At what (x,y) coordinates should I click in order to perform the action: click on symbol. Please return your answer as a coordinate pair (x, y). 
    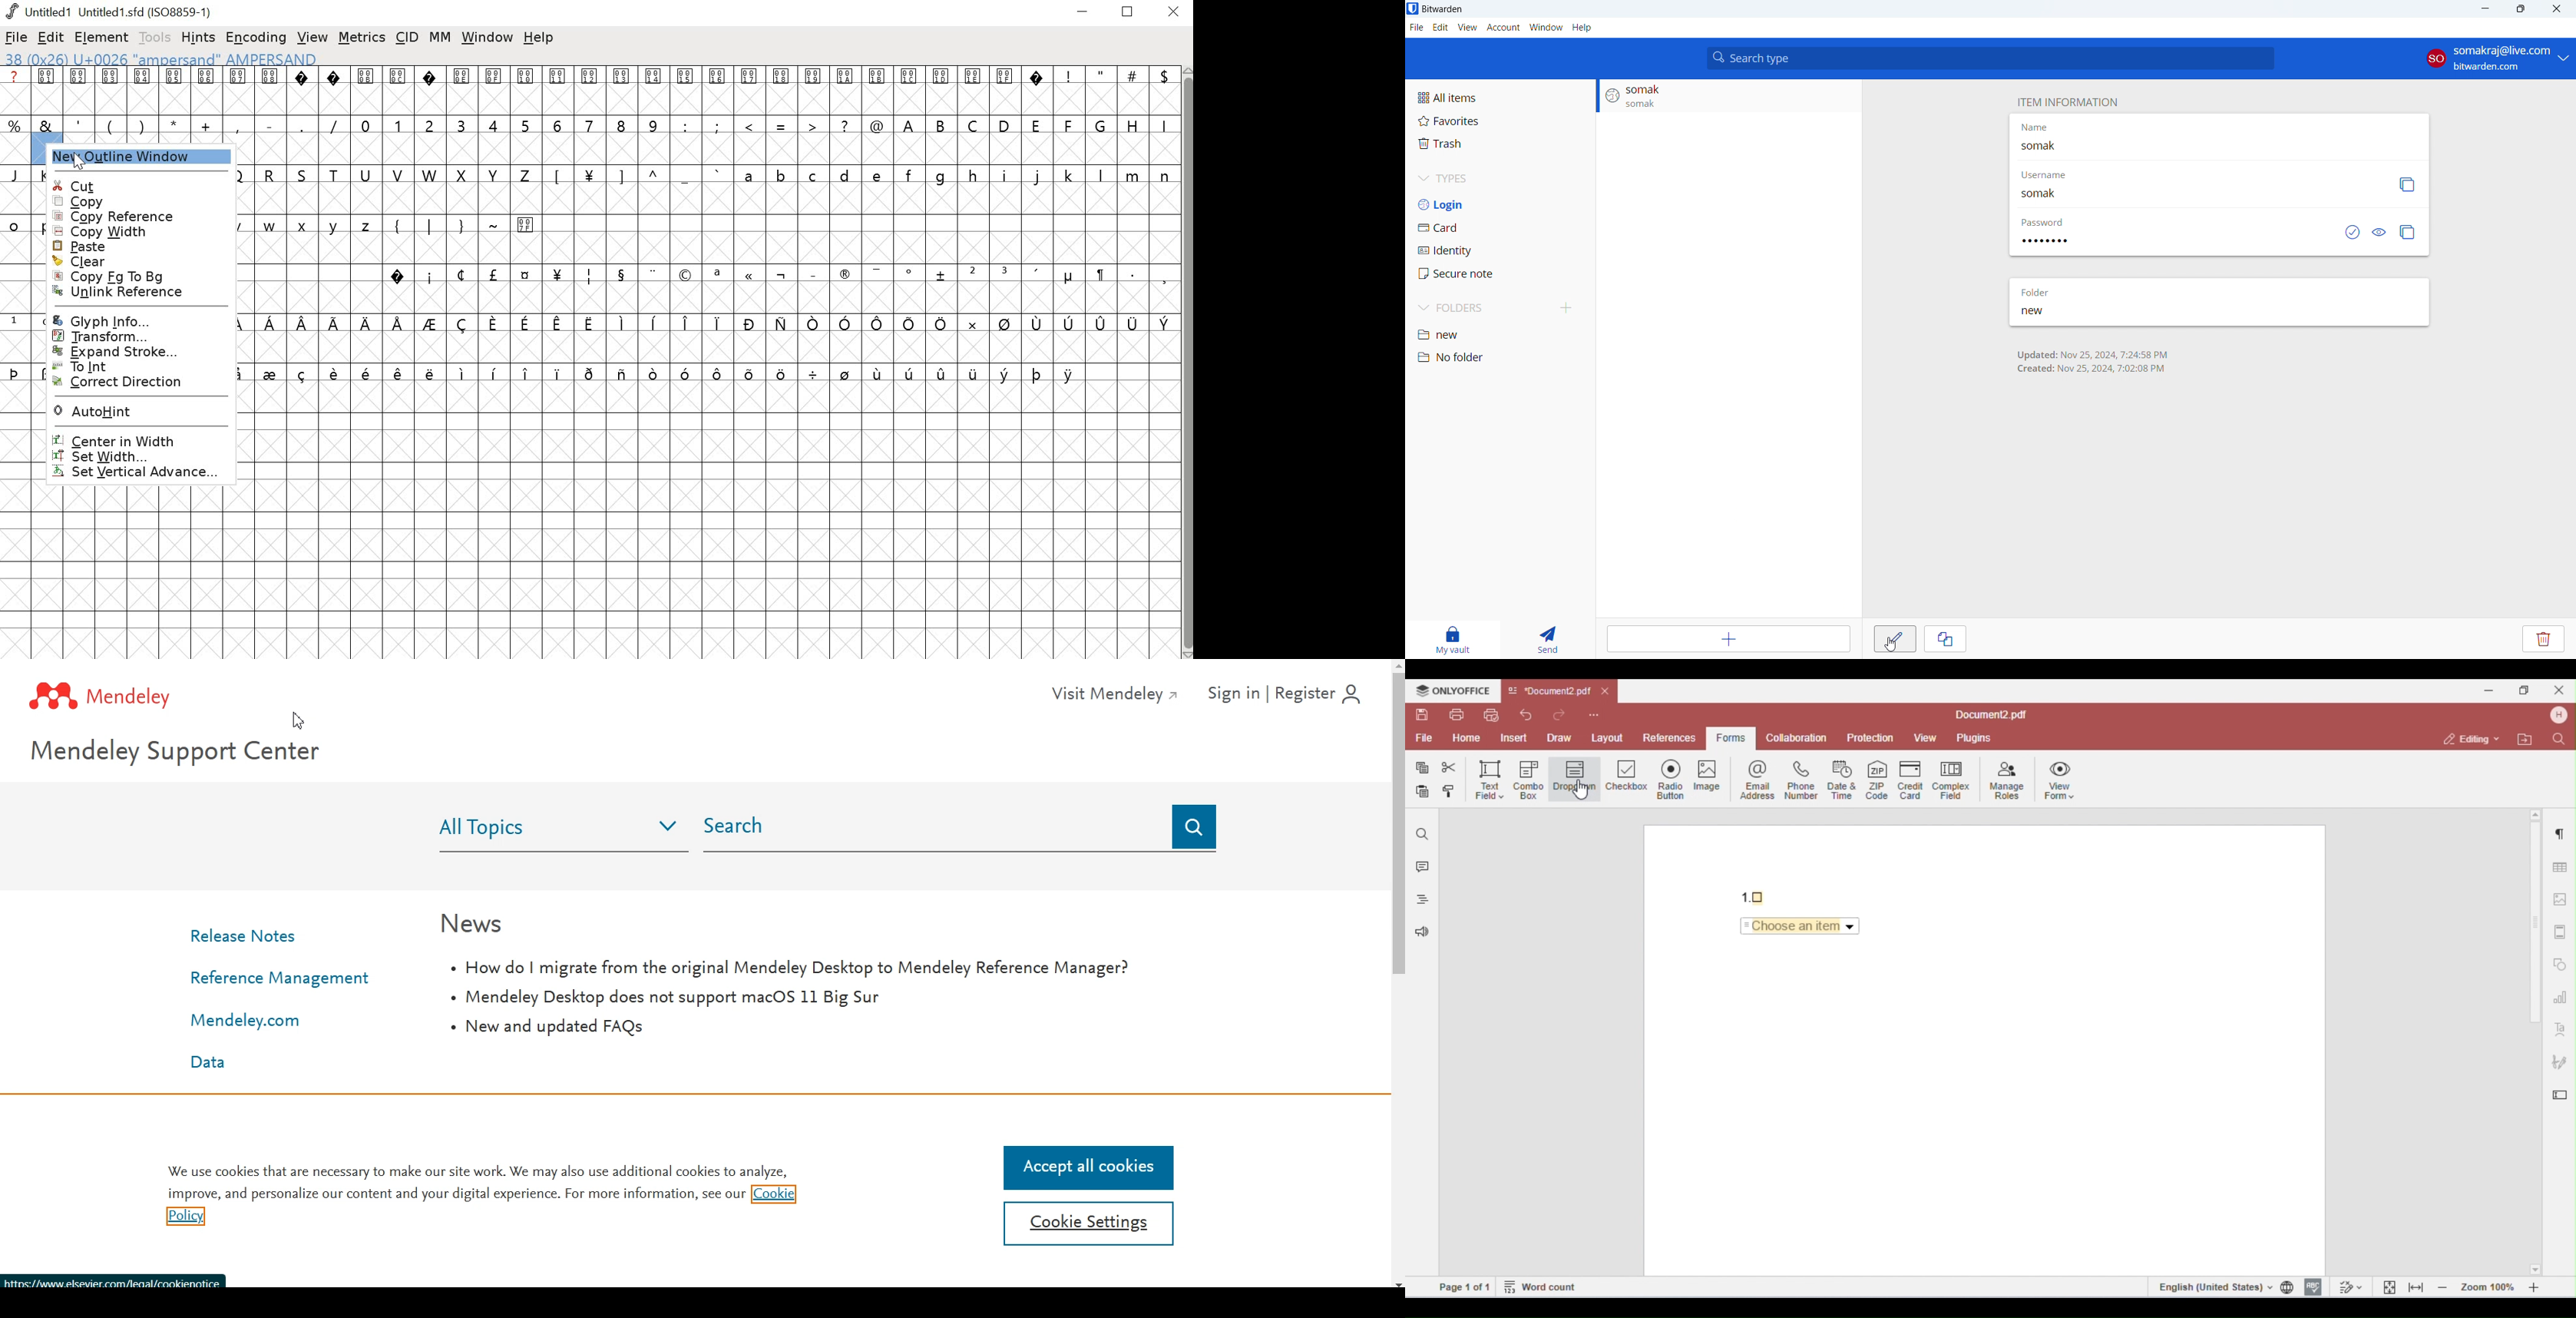
    Looking at the image, I should click on (527, 373).